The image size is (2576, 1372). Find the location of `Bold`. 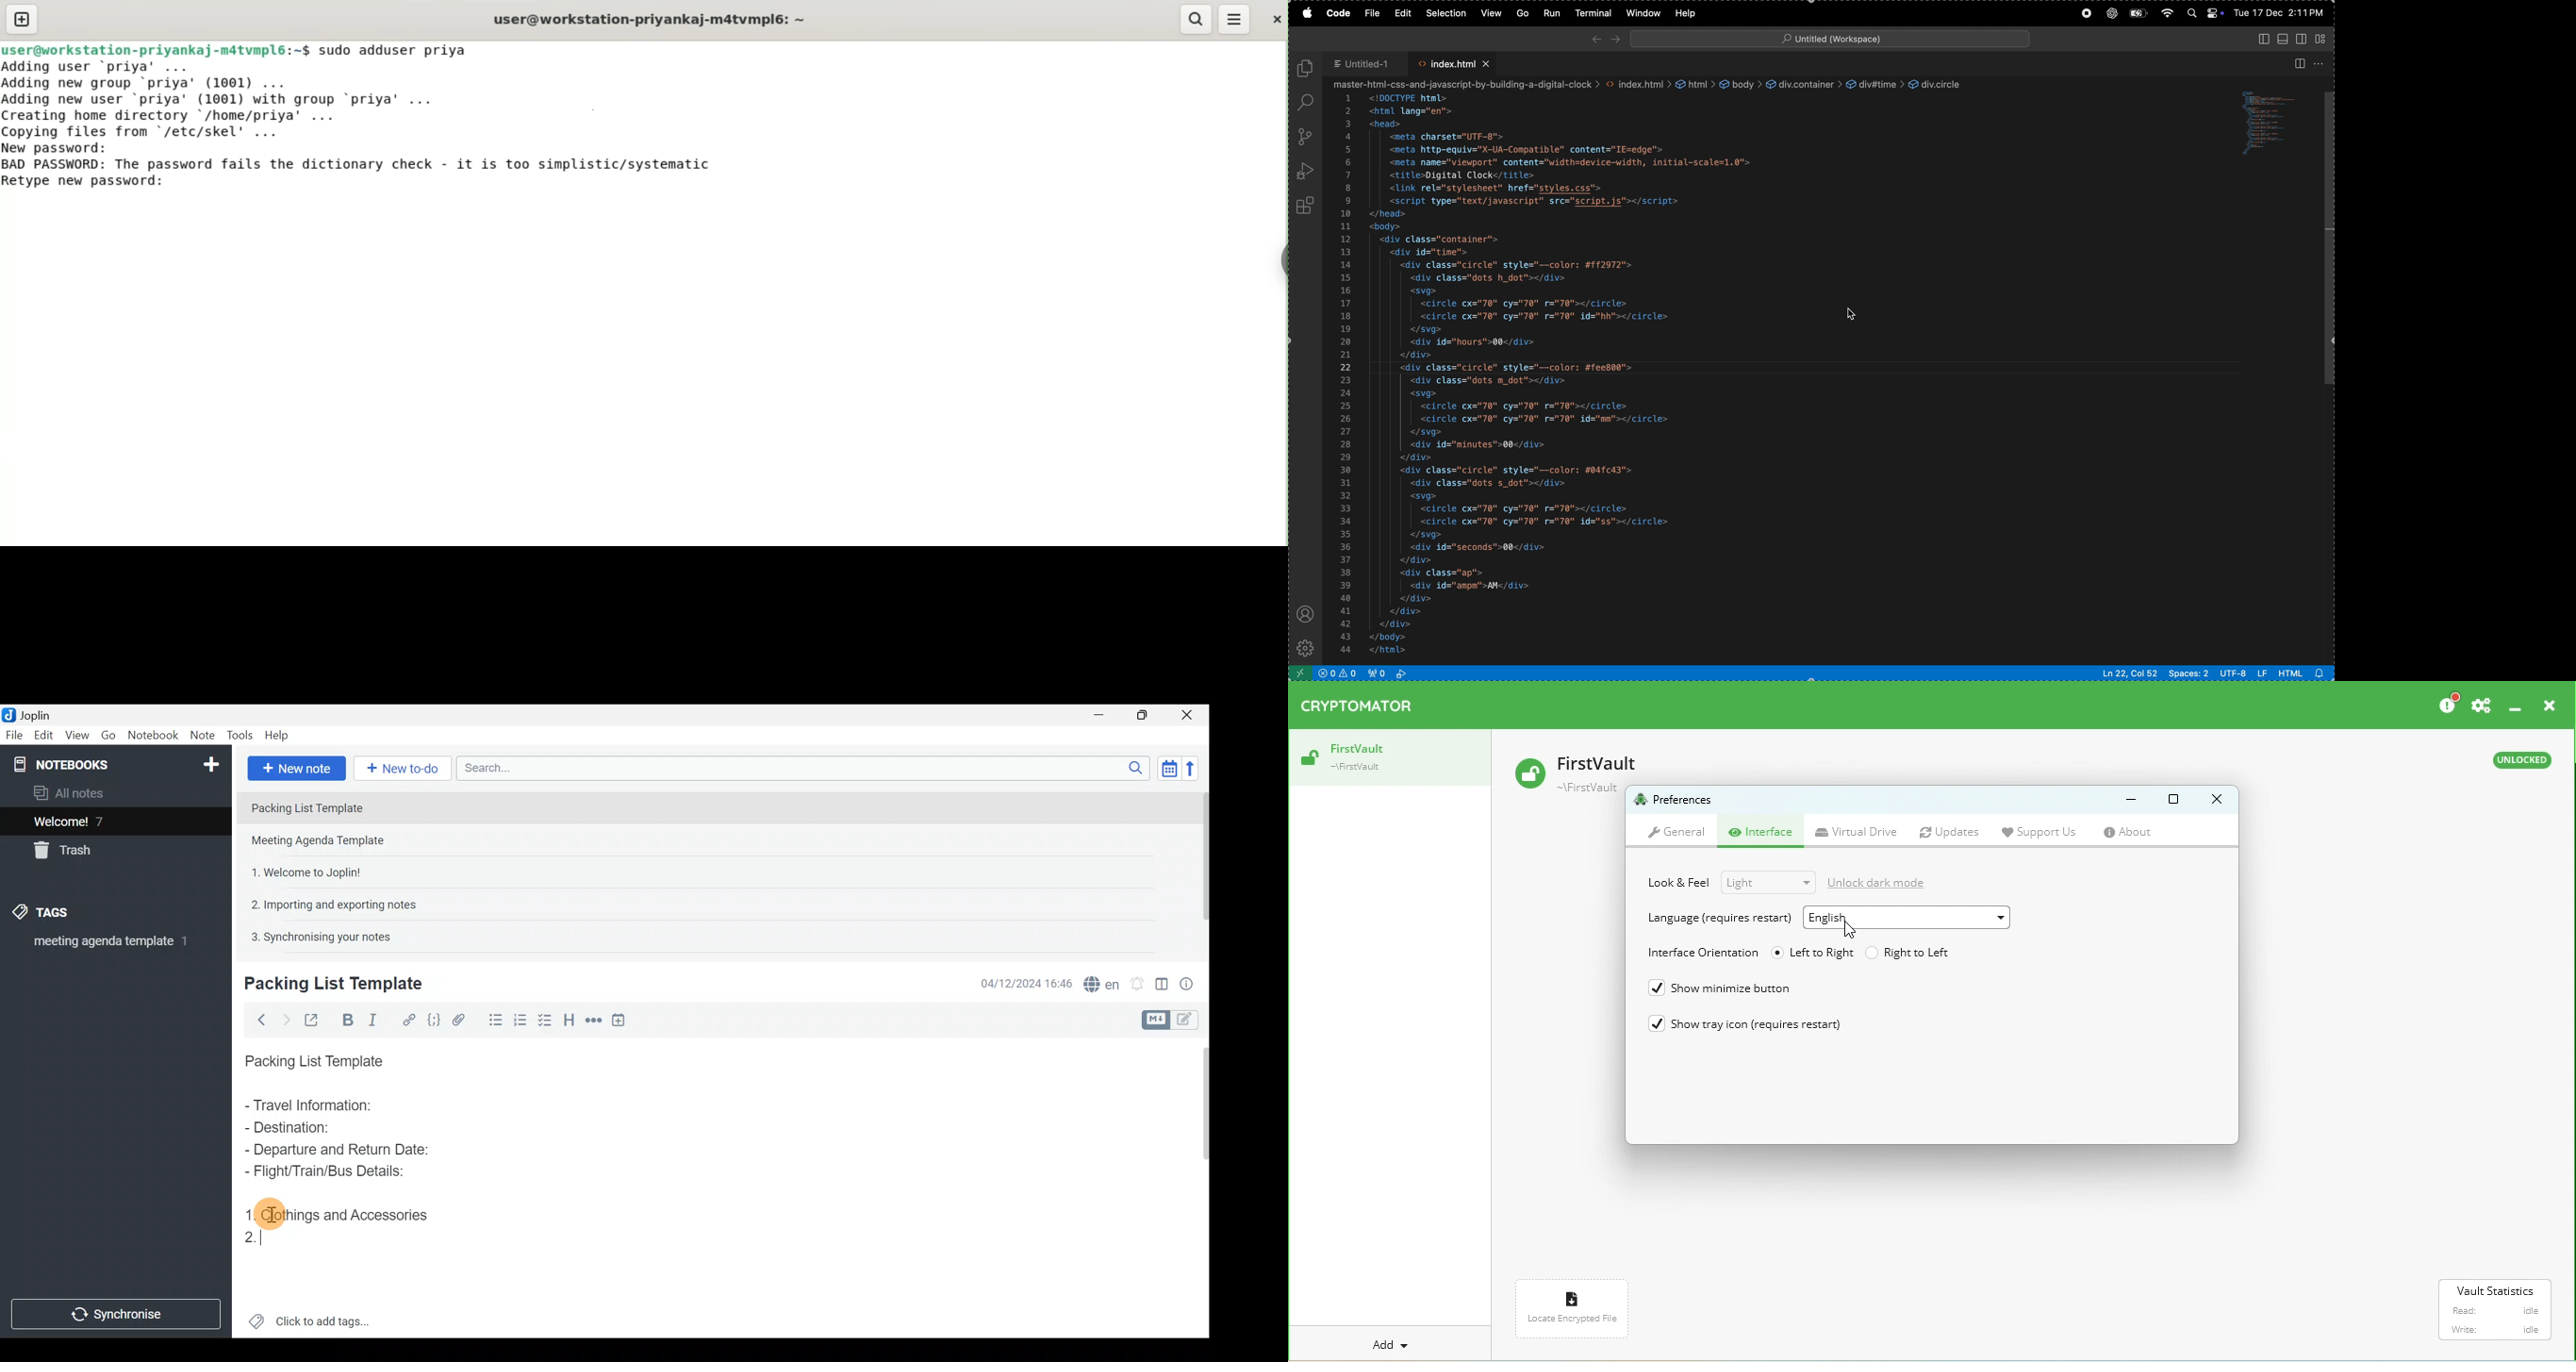

Bold is located at coordinates (346, 1019).